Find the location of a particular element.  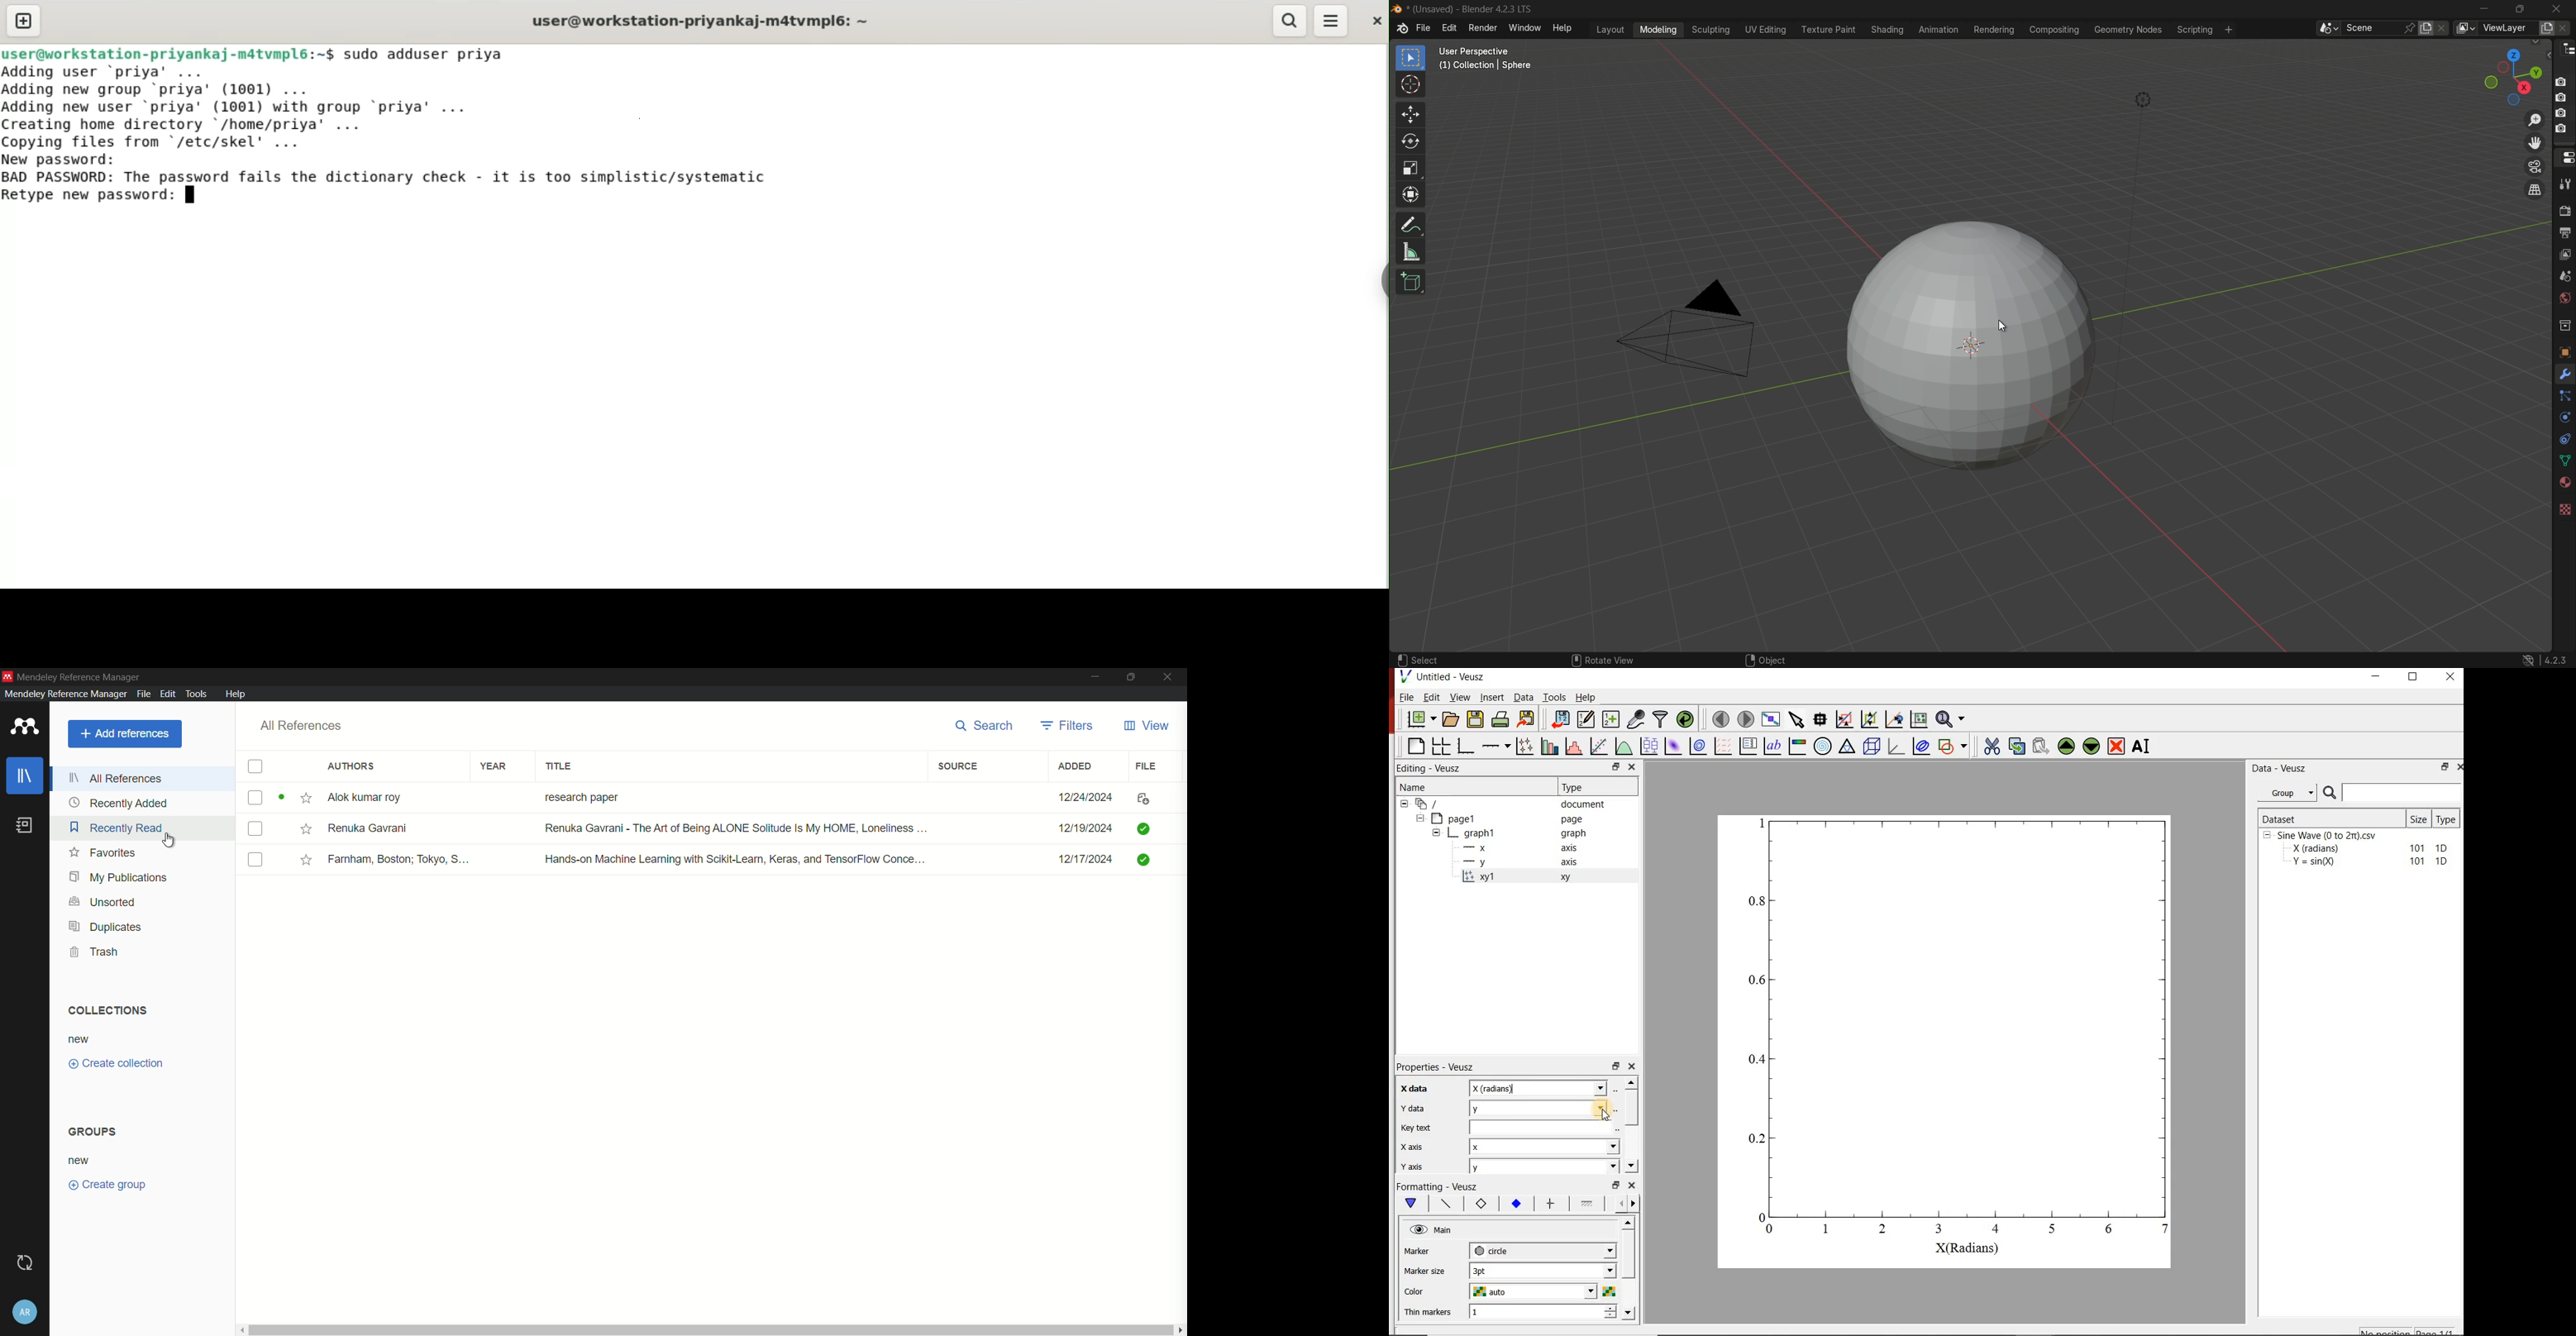

check is located at coordinates (1145, 858).